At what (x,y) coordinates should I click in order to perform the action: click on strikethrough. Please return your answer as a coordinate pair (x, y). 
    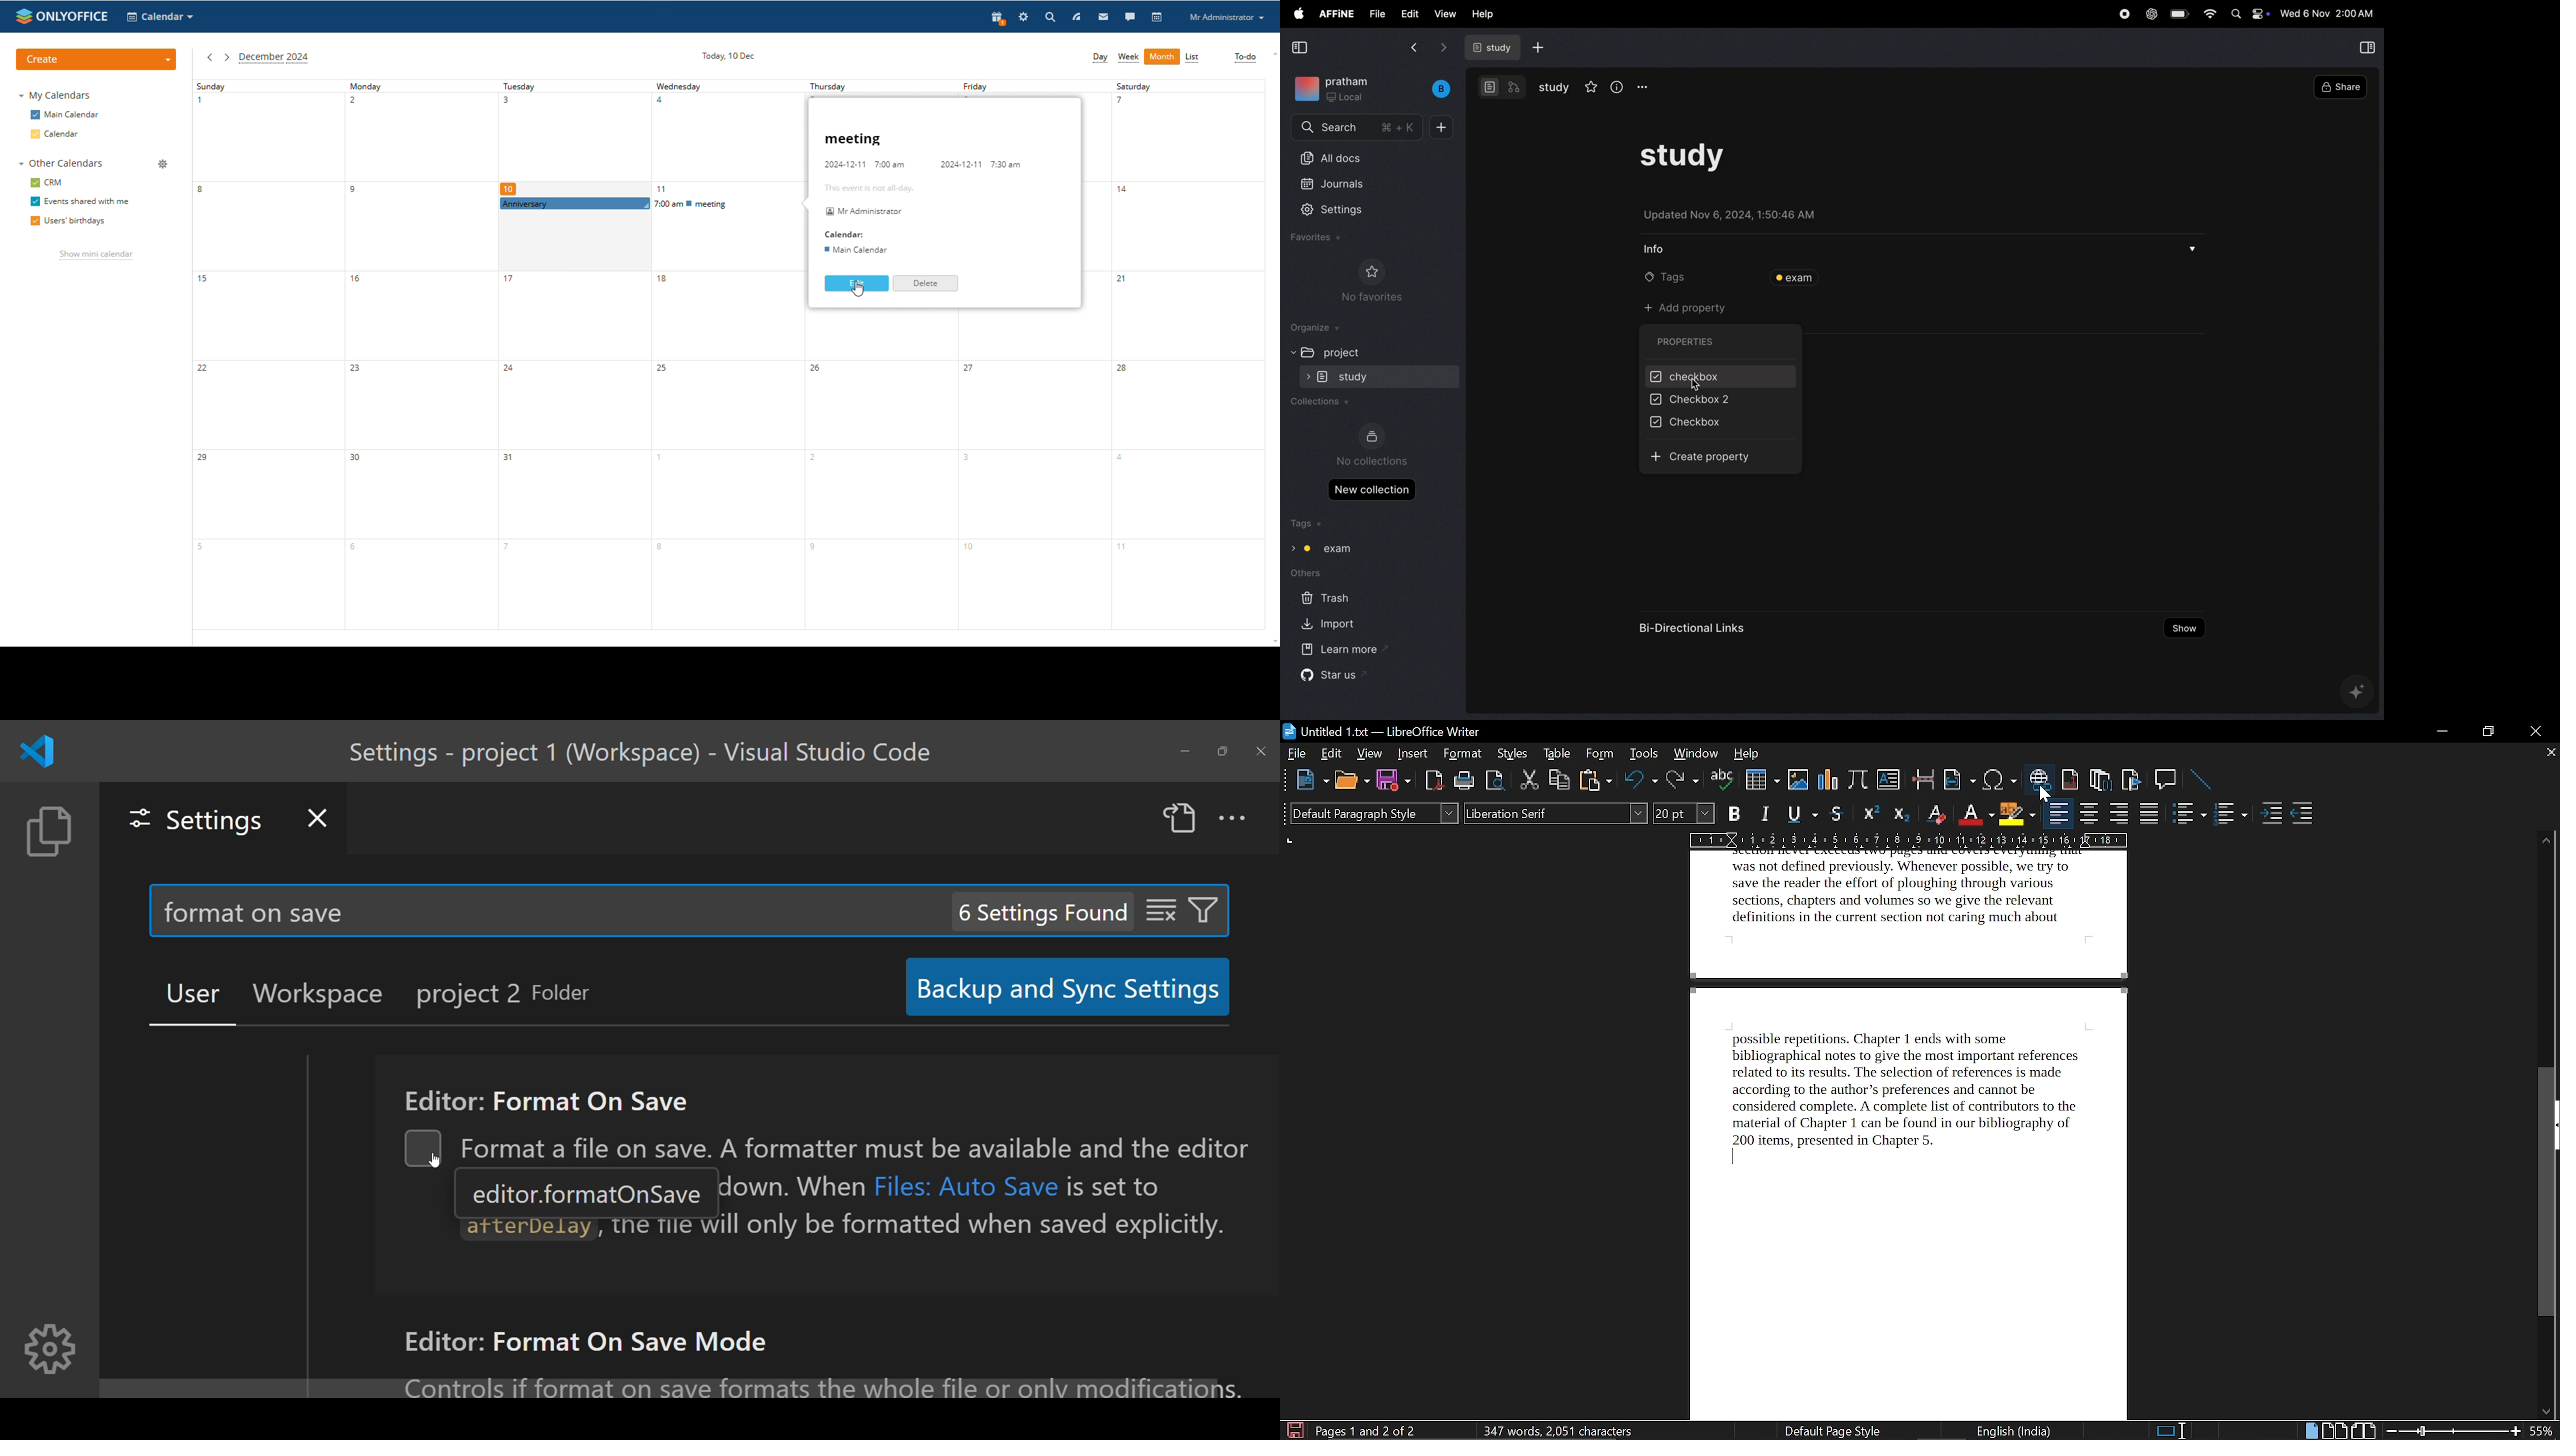
    Looking at the image, I should click on (1836, 814).